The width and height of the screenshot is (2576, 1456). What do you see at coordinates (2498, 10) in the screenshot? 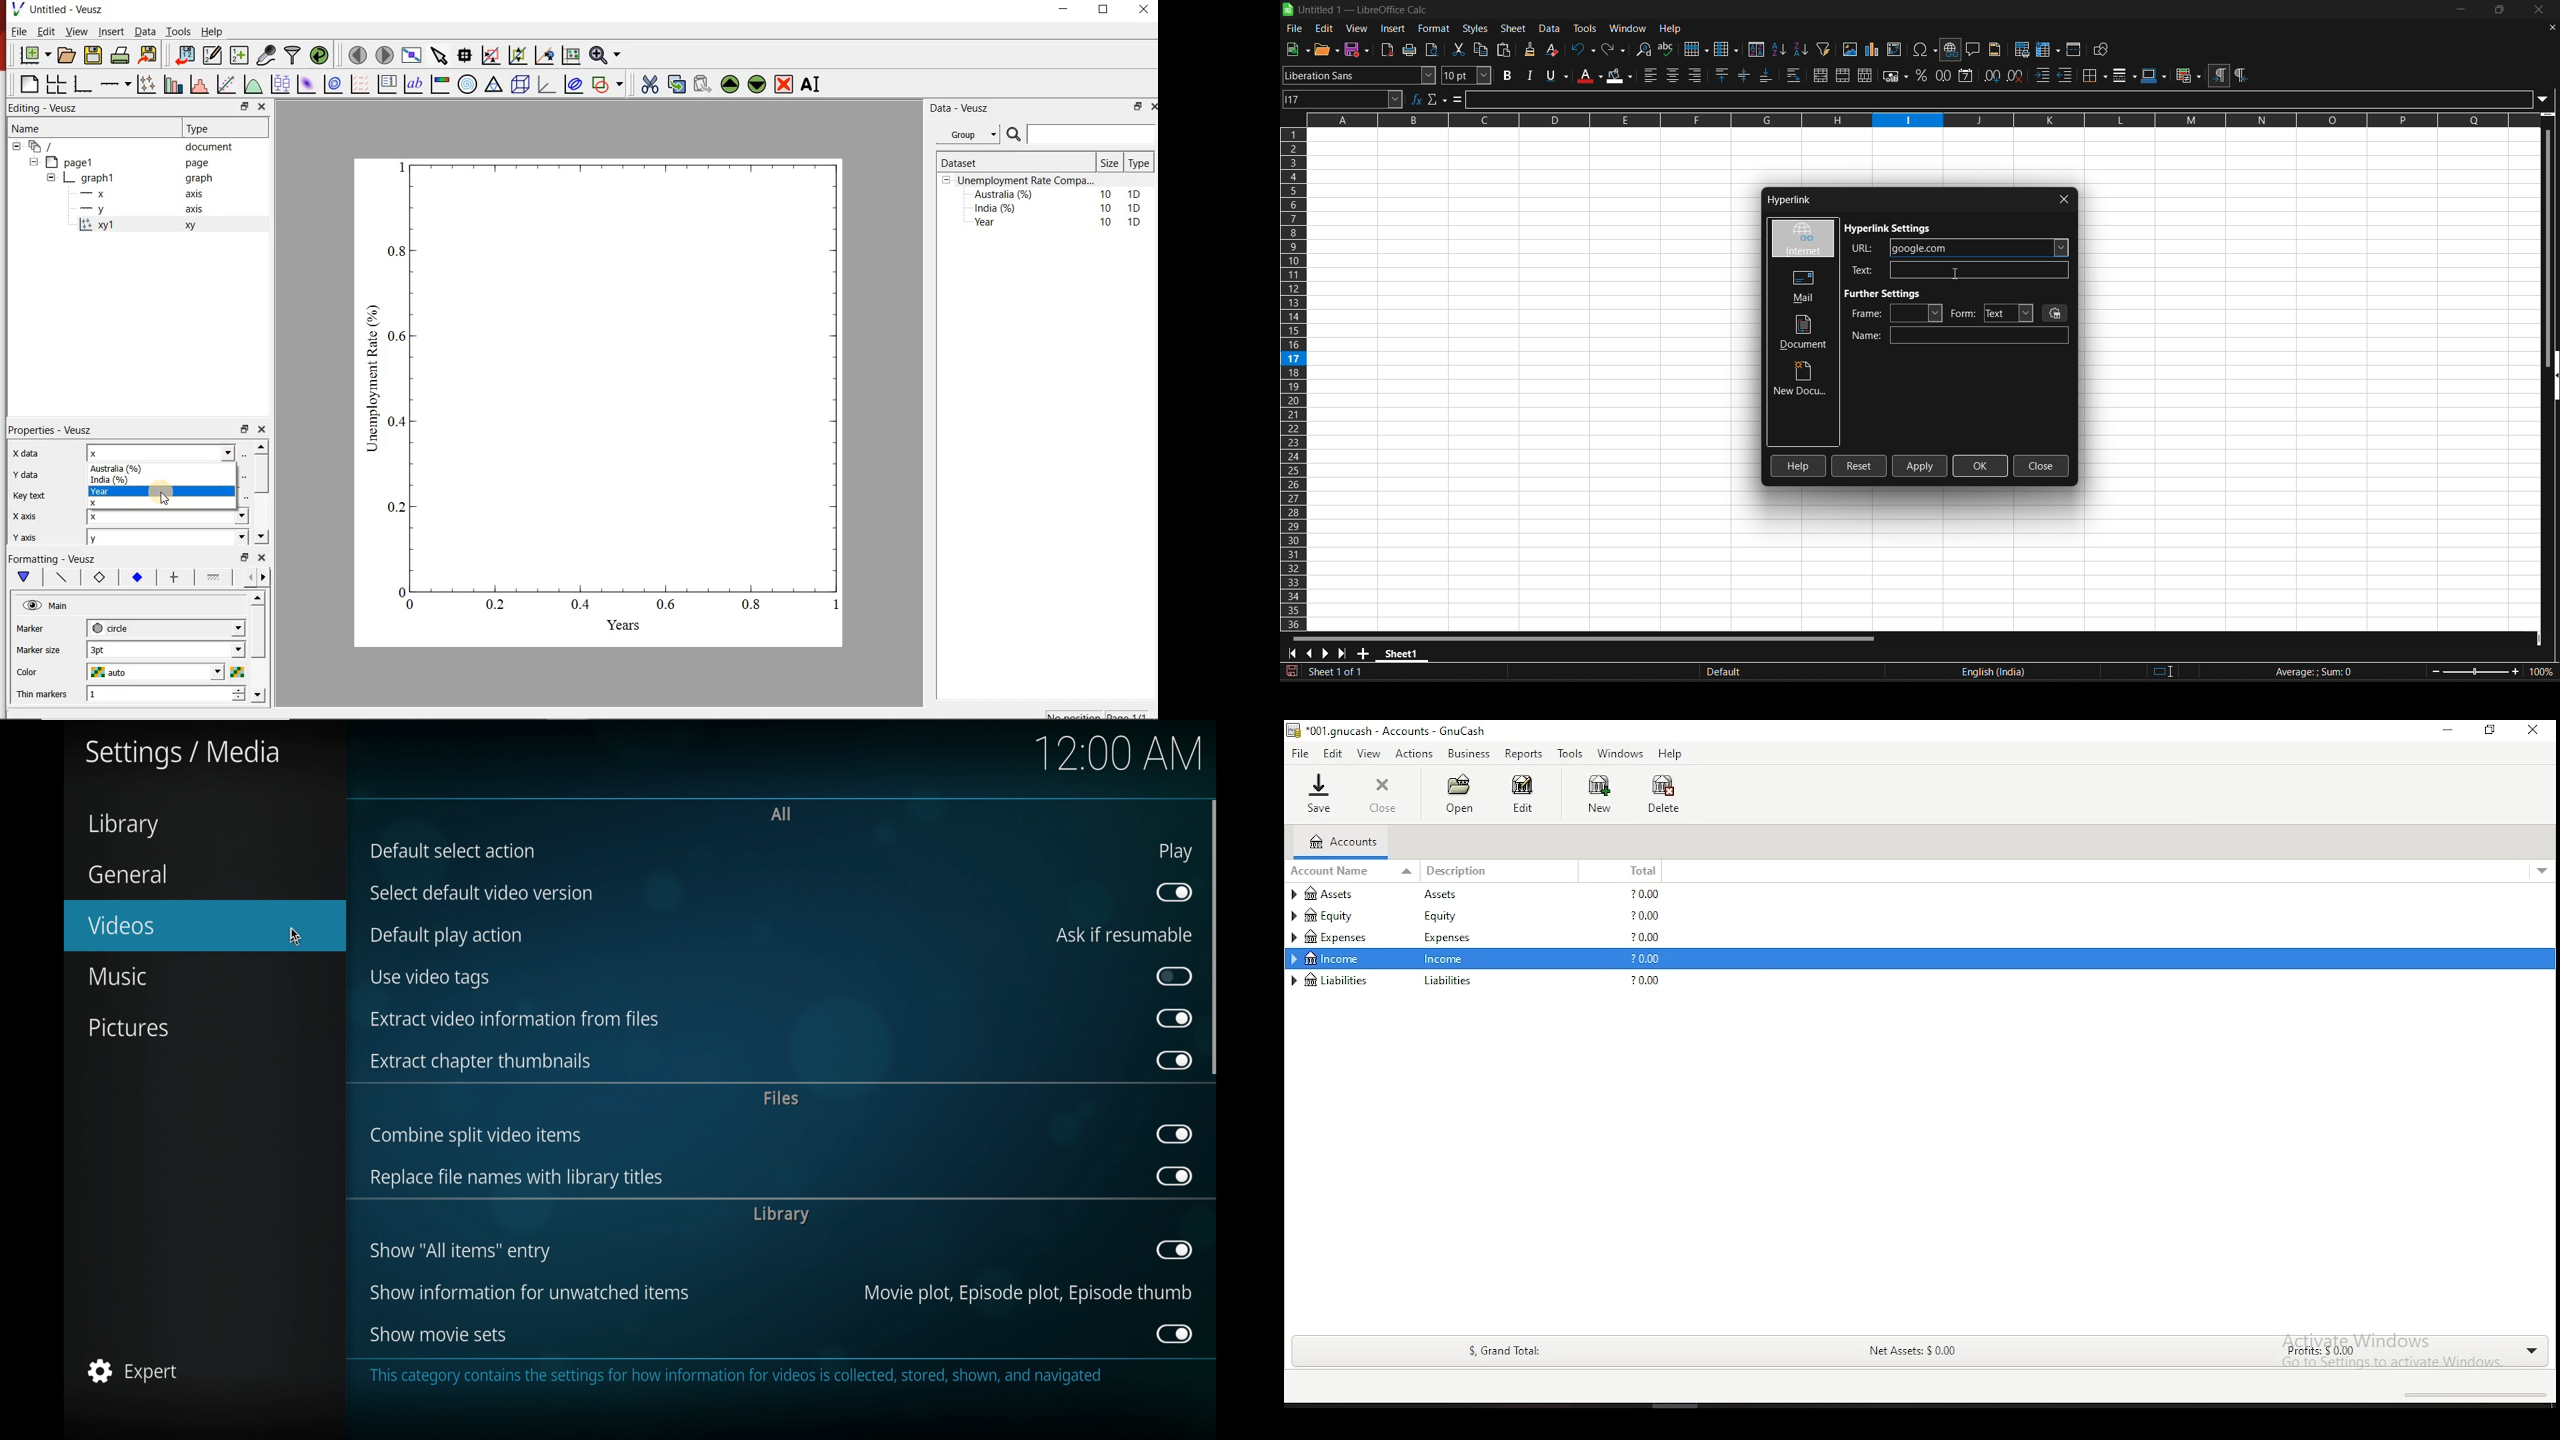
I see `maximize` at bounding box center [2498, 10].